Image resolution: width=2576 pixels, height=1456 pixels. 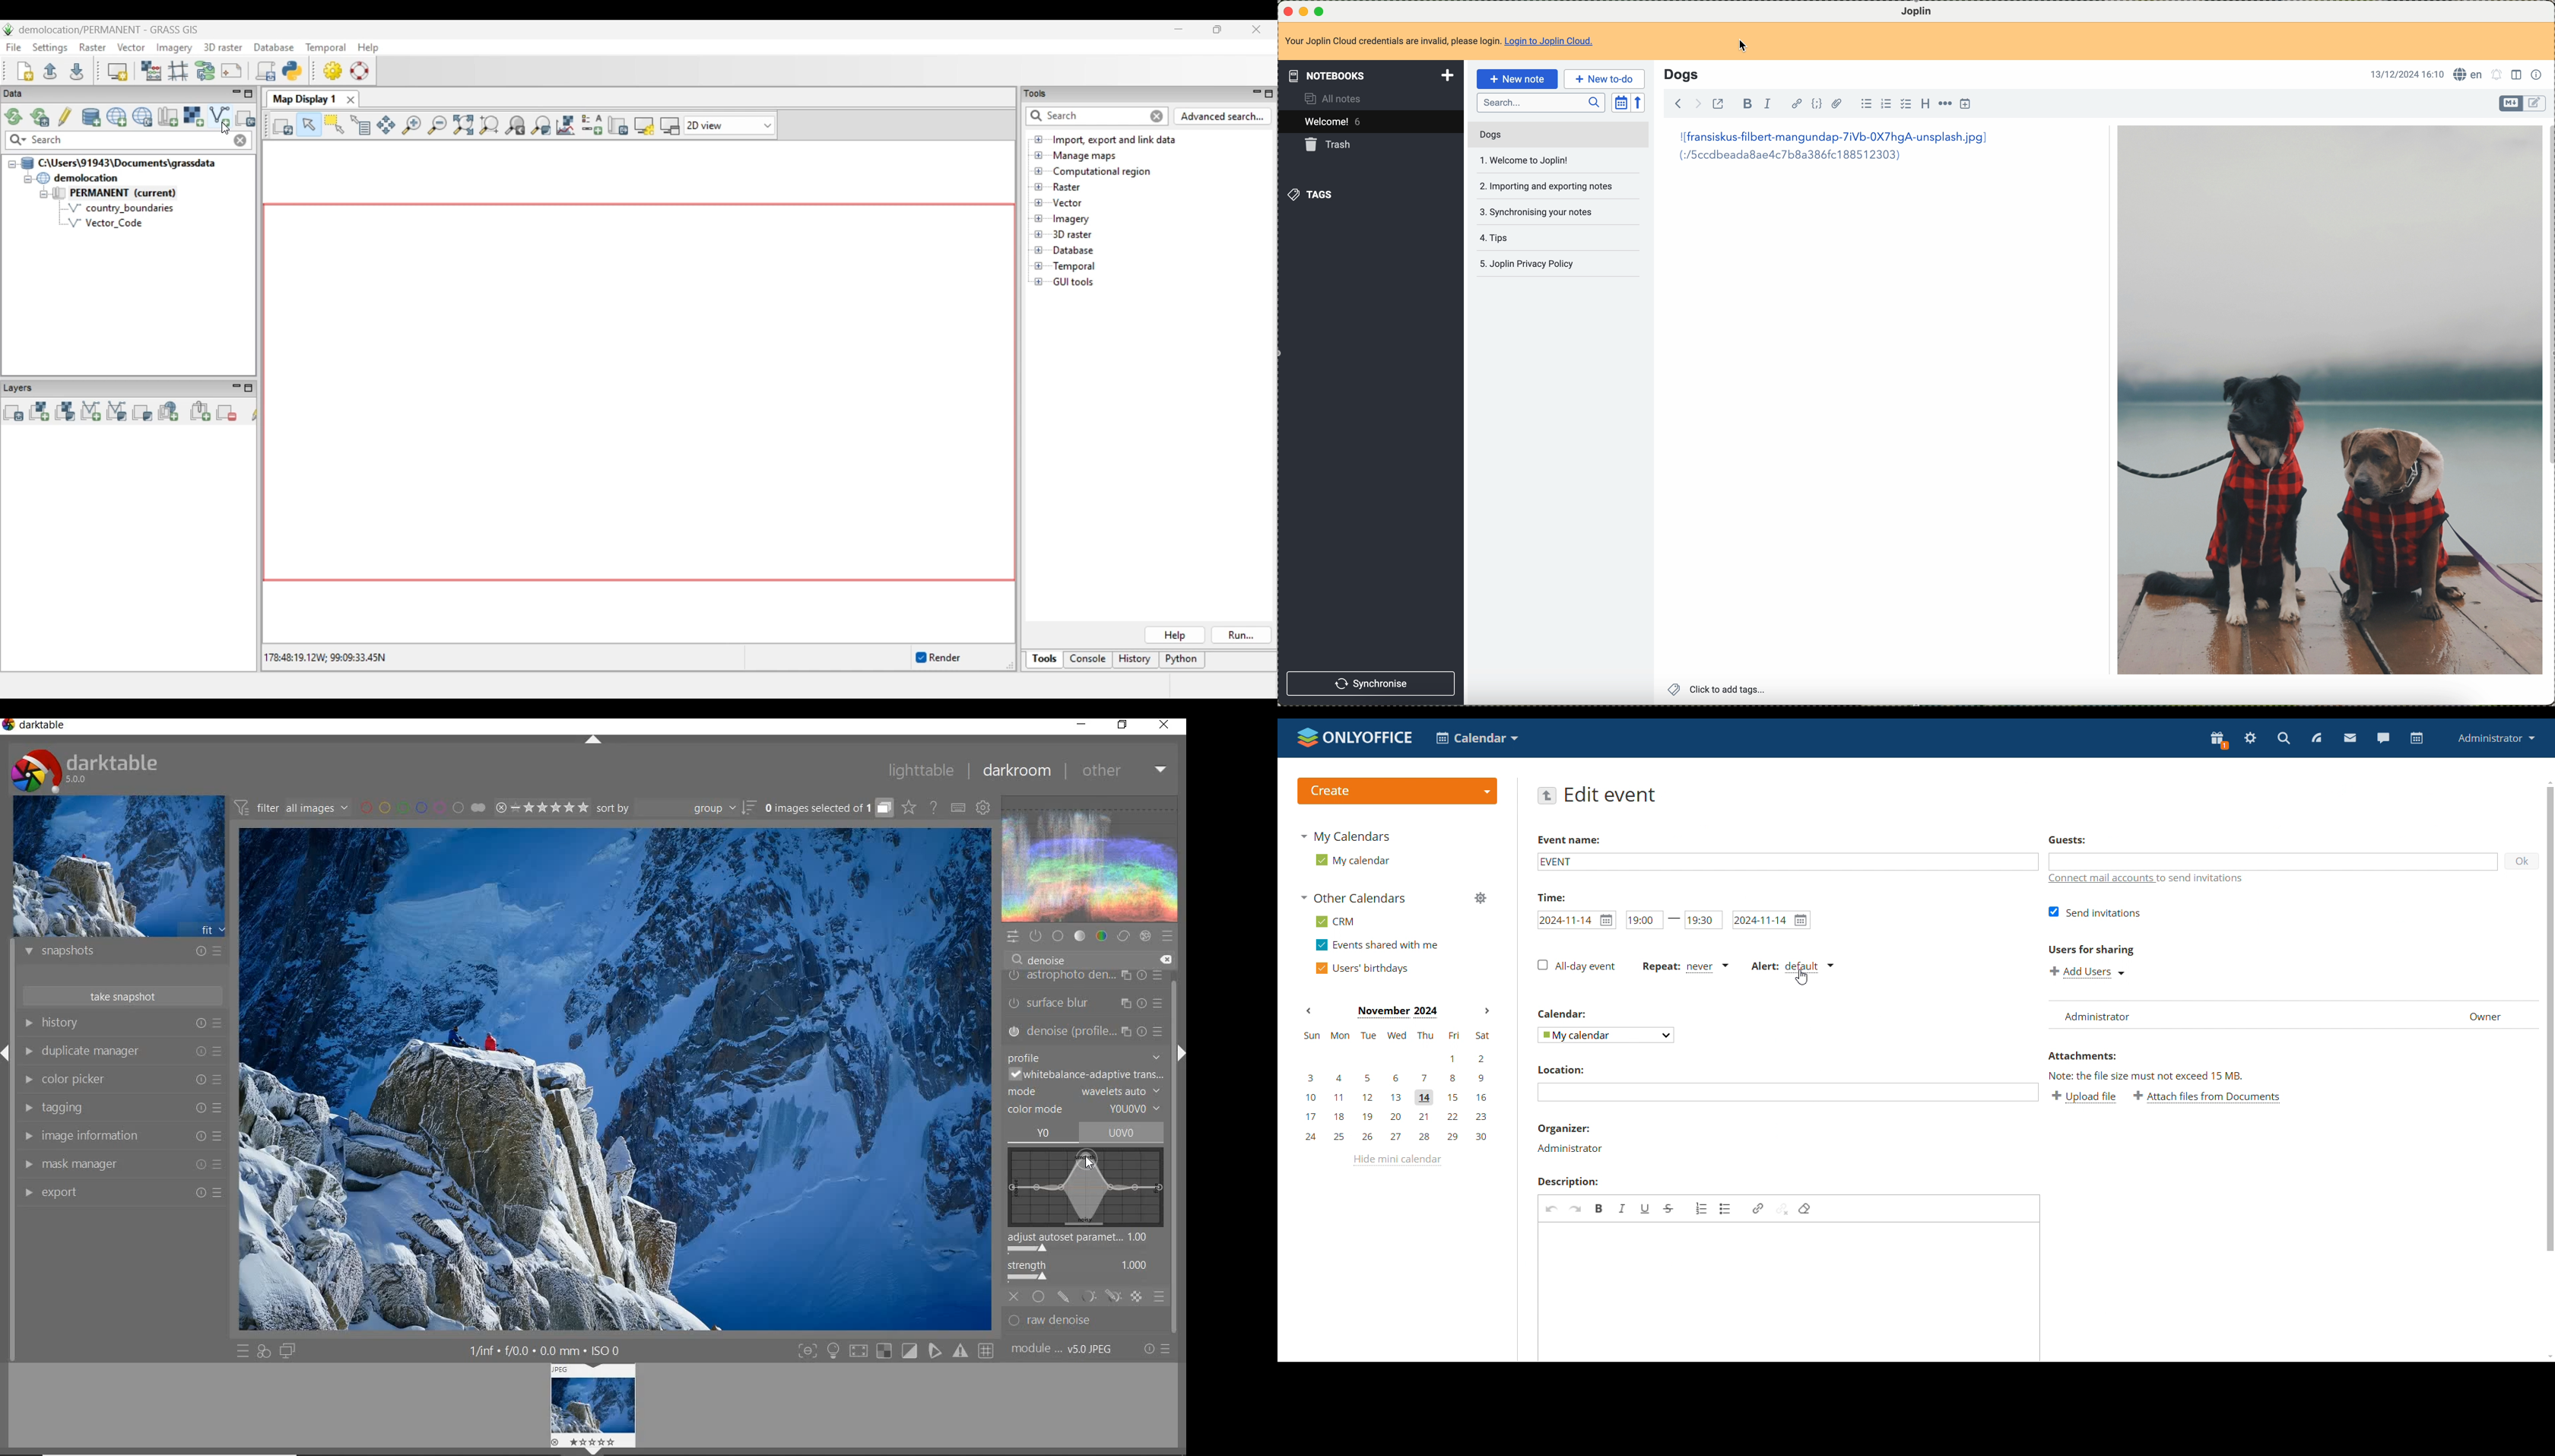 What do you see at coordinates (1767, 104) in the screenshot?
I see `italic` at bounding box center [1767, 104].